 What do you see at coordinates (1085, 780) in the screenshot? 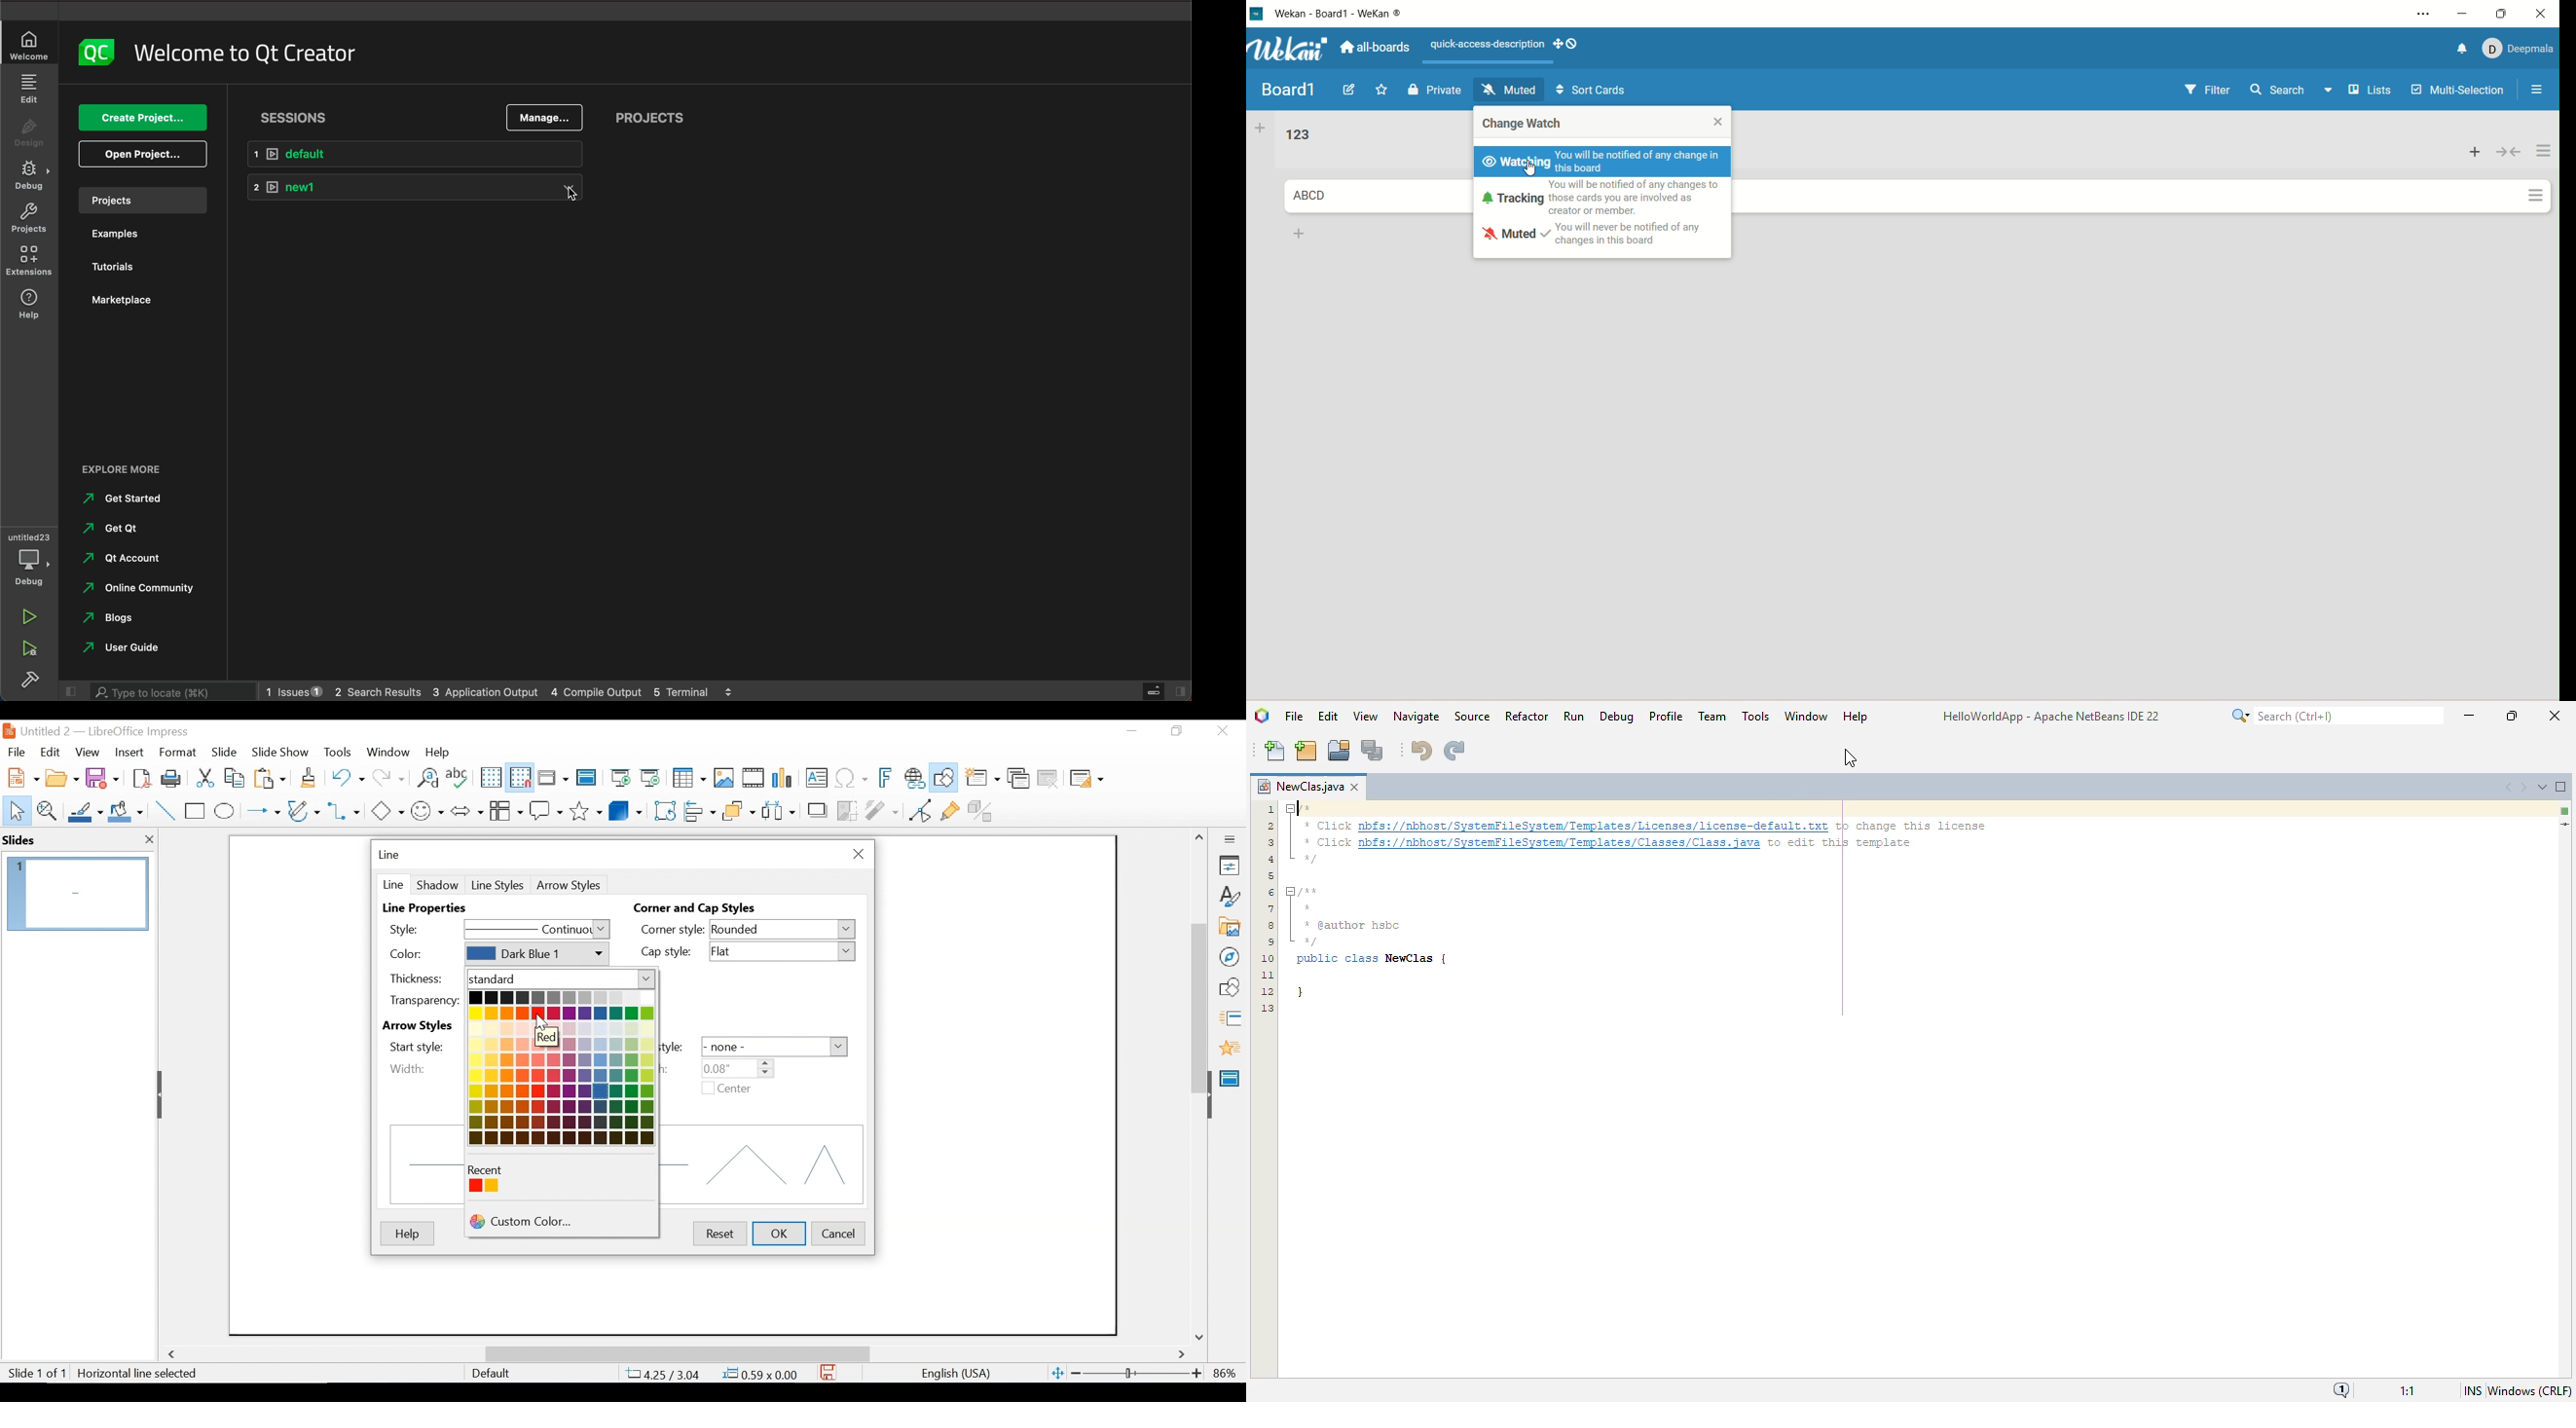
I see `Slide Layout` at bounding box center [1085, 780].